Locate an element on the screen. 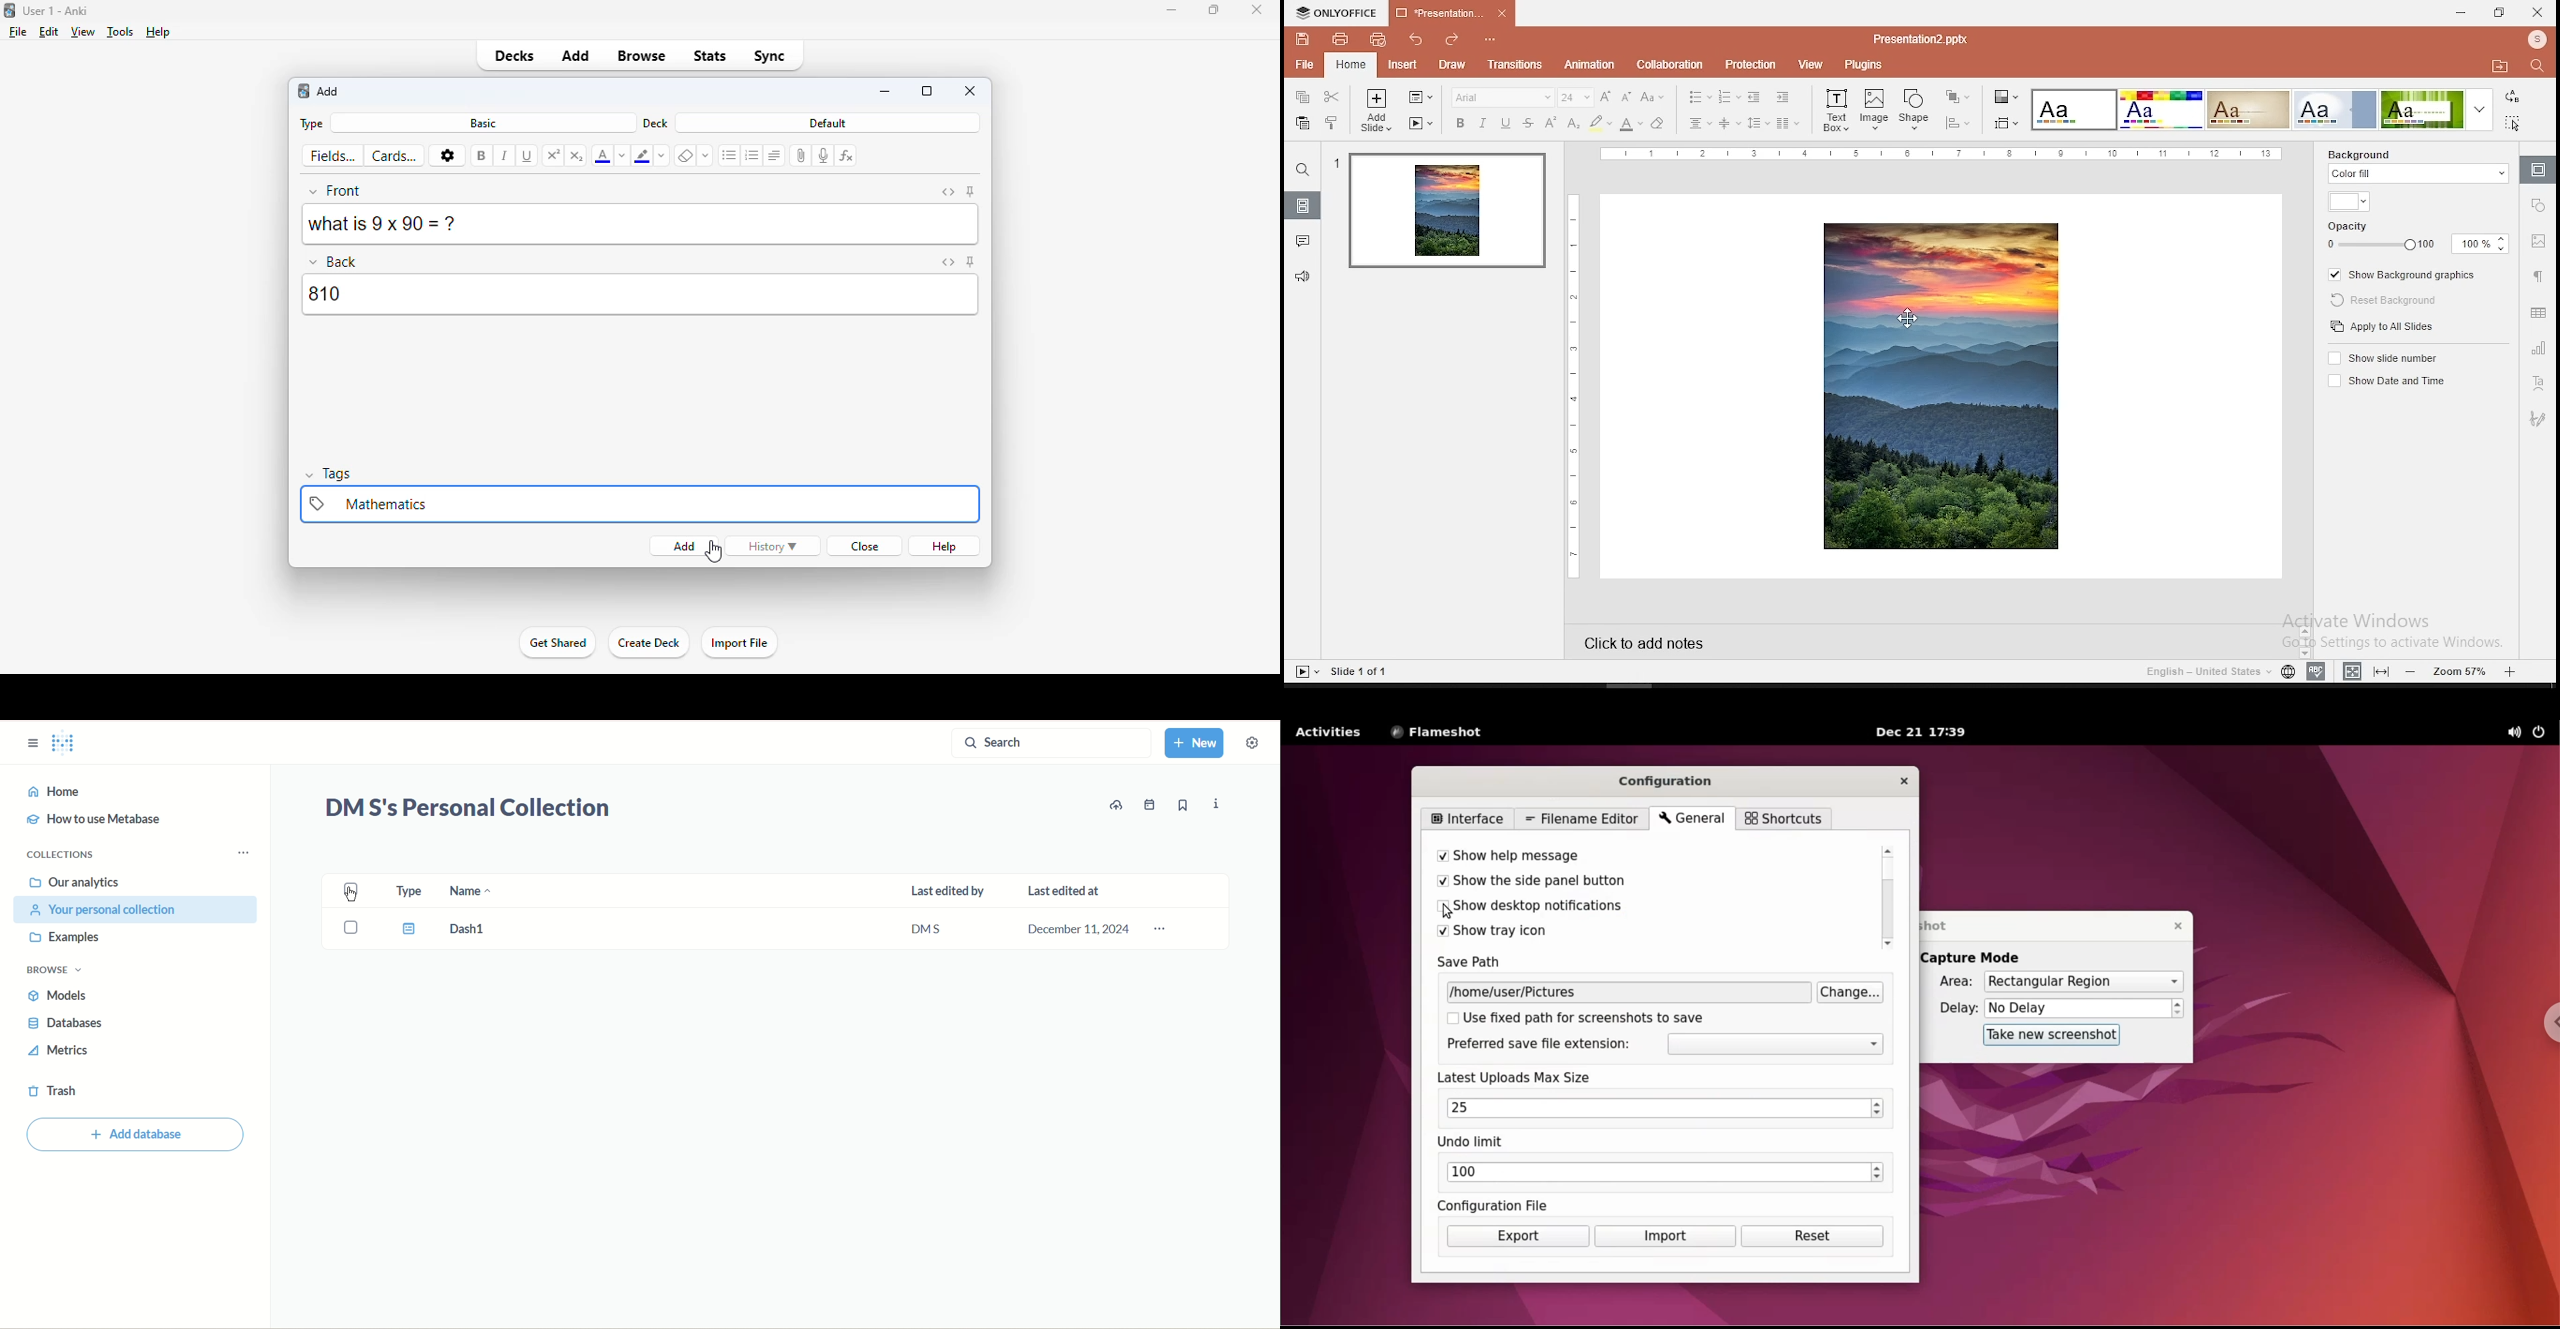  default is located at coordinates (828, 123).